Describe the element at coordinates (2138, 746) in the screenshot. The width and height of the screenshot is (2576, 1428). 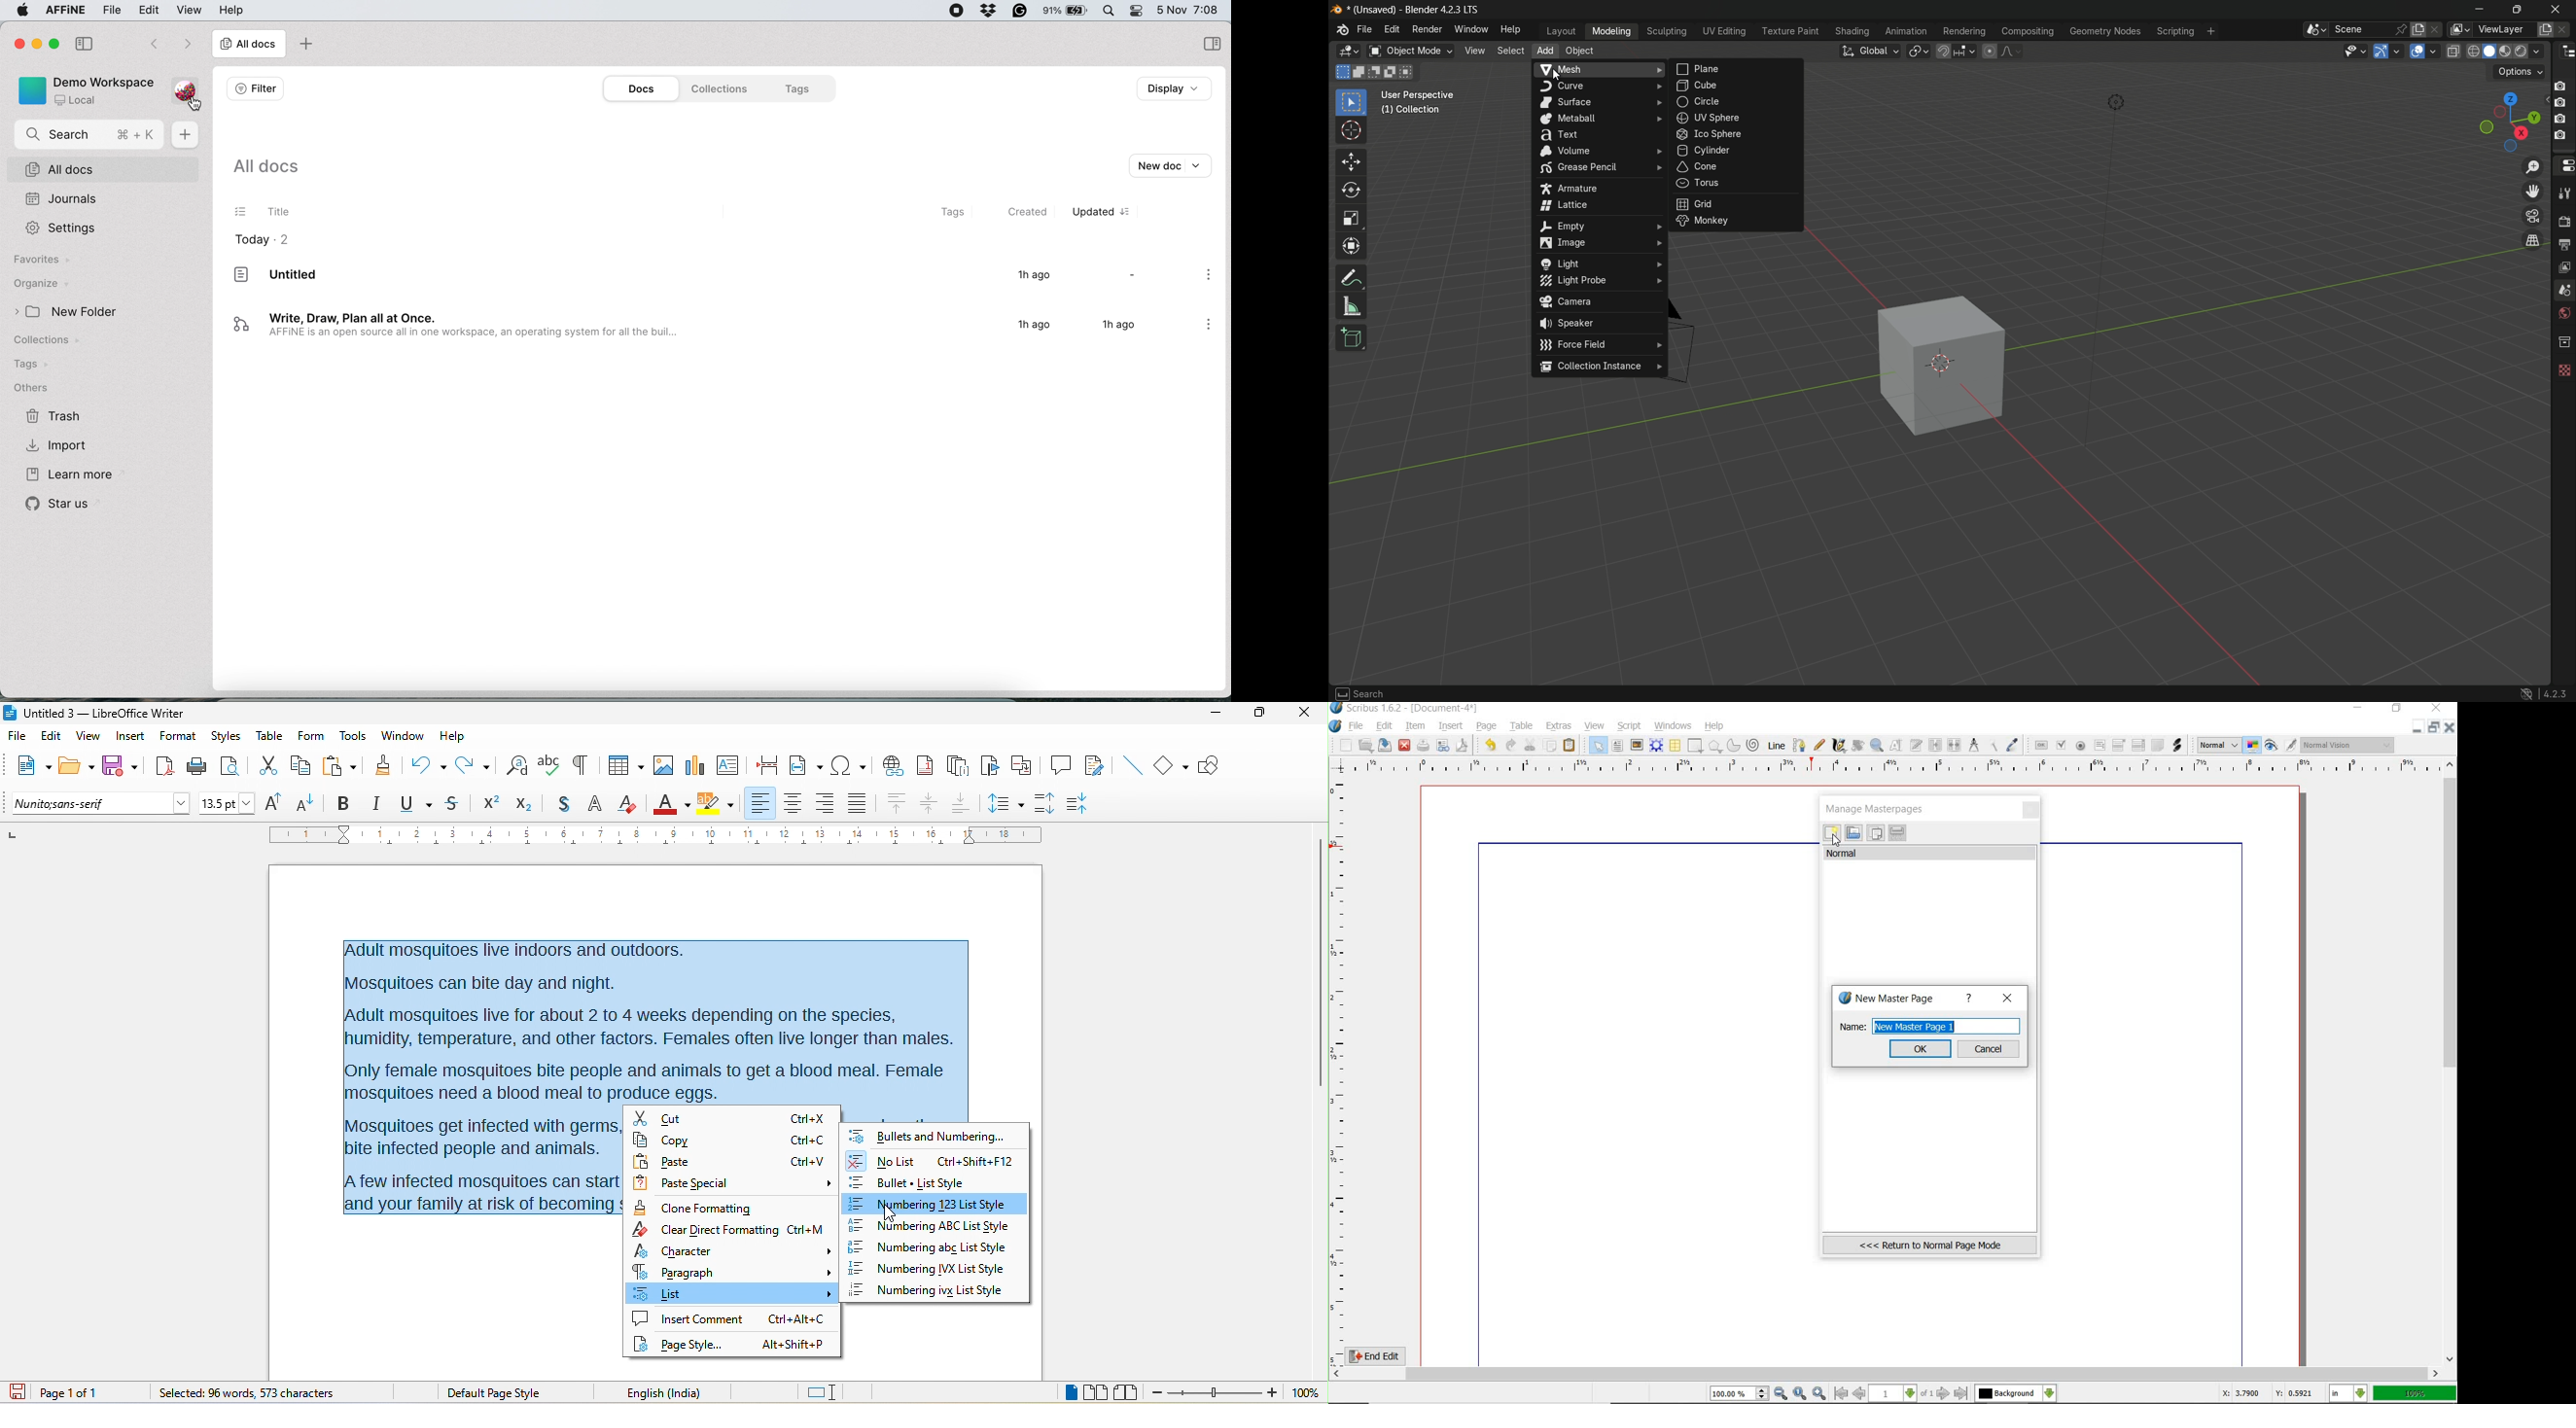
I see `pdf list box` at that location.